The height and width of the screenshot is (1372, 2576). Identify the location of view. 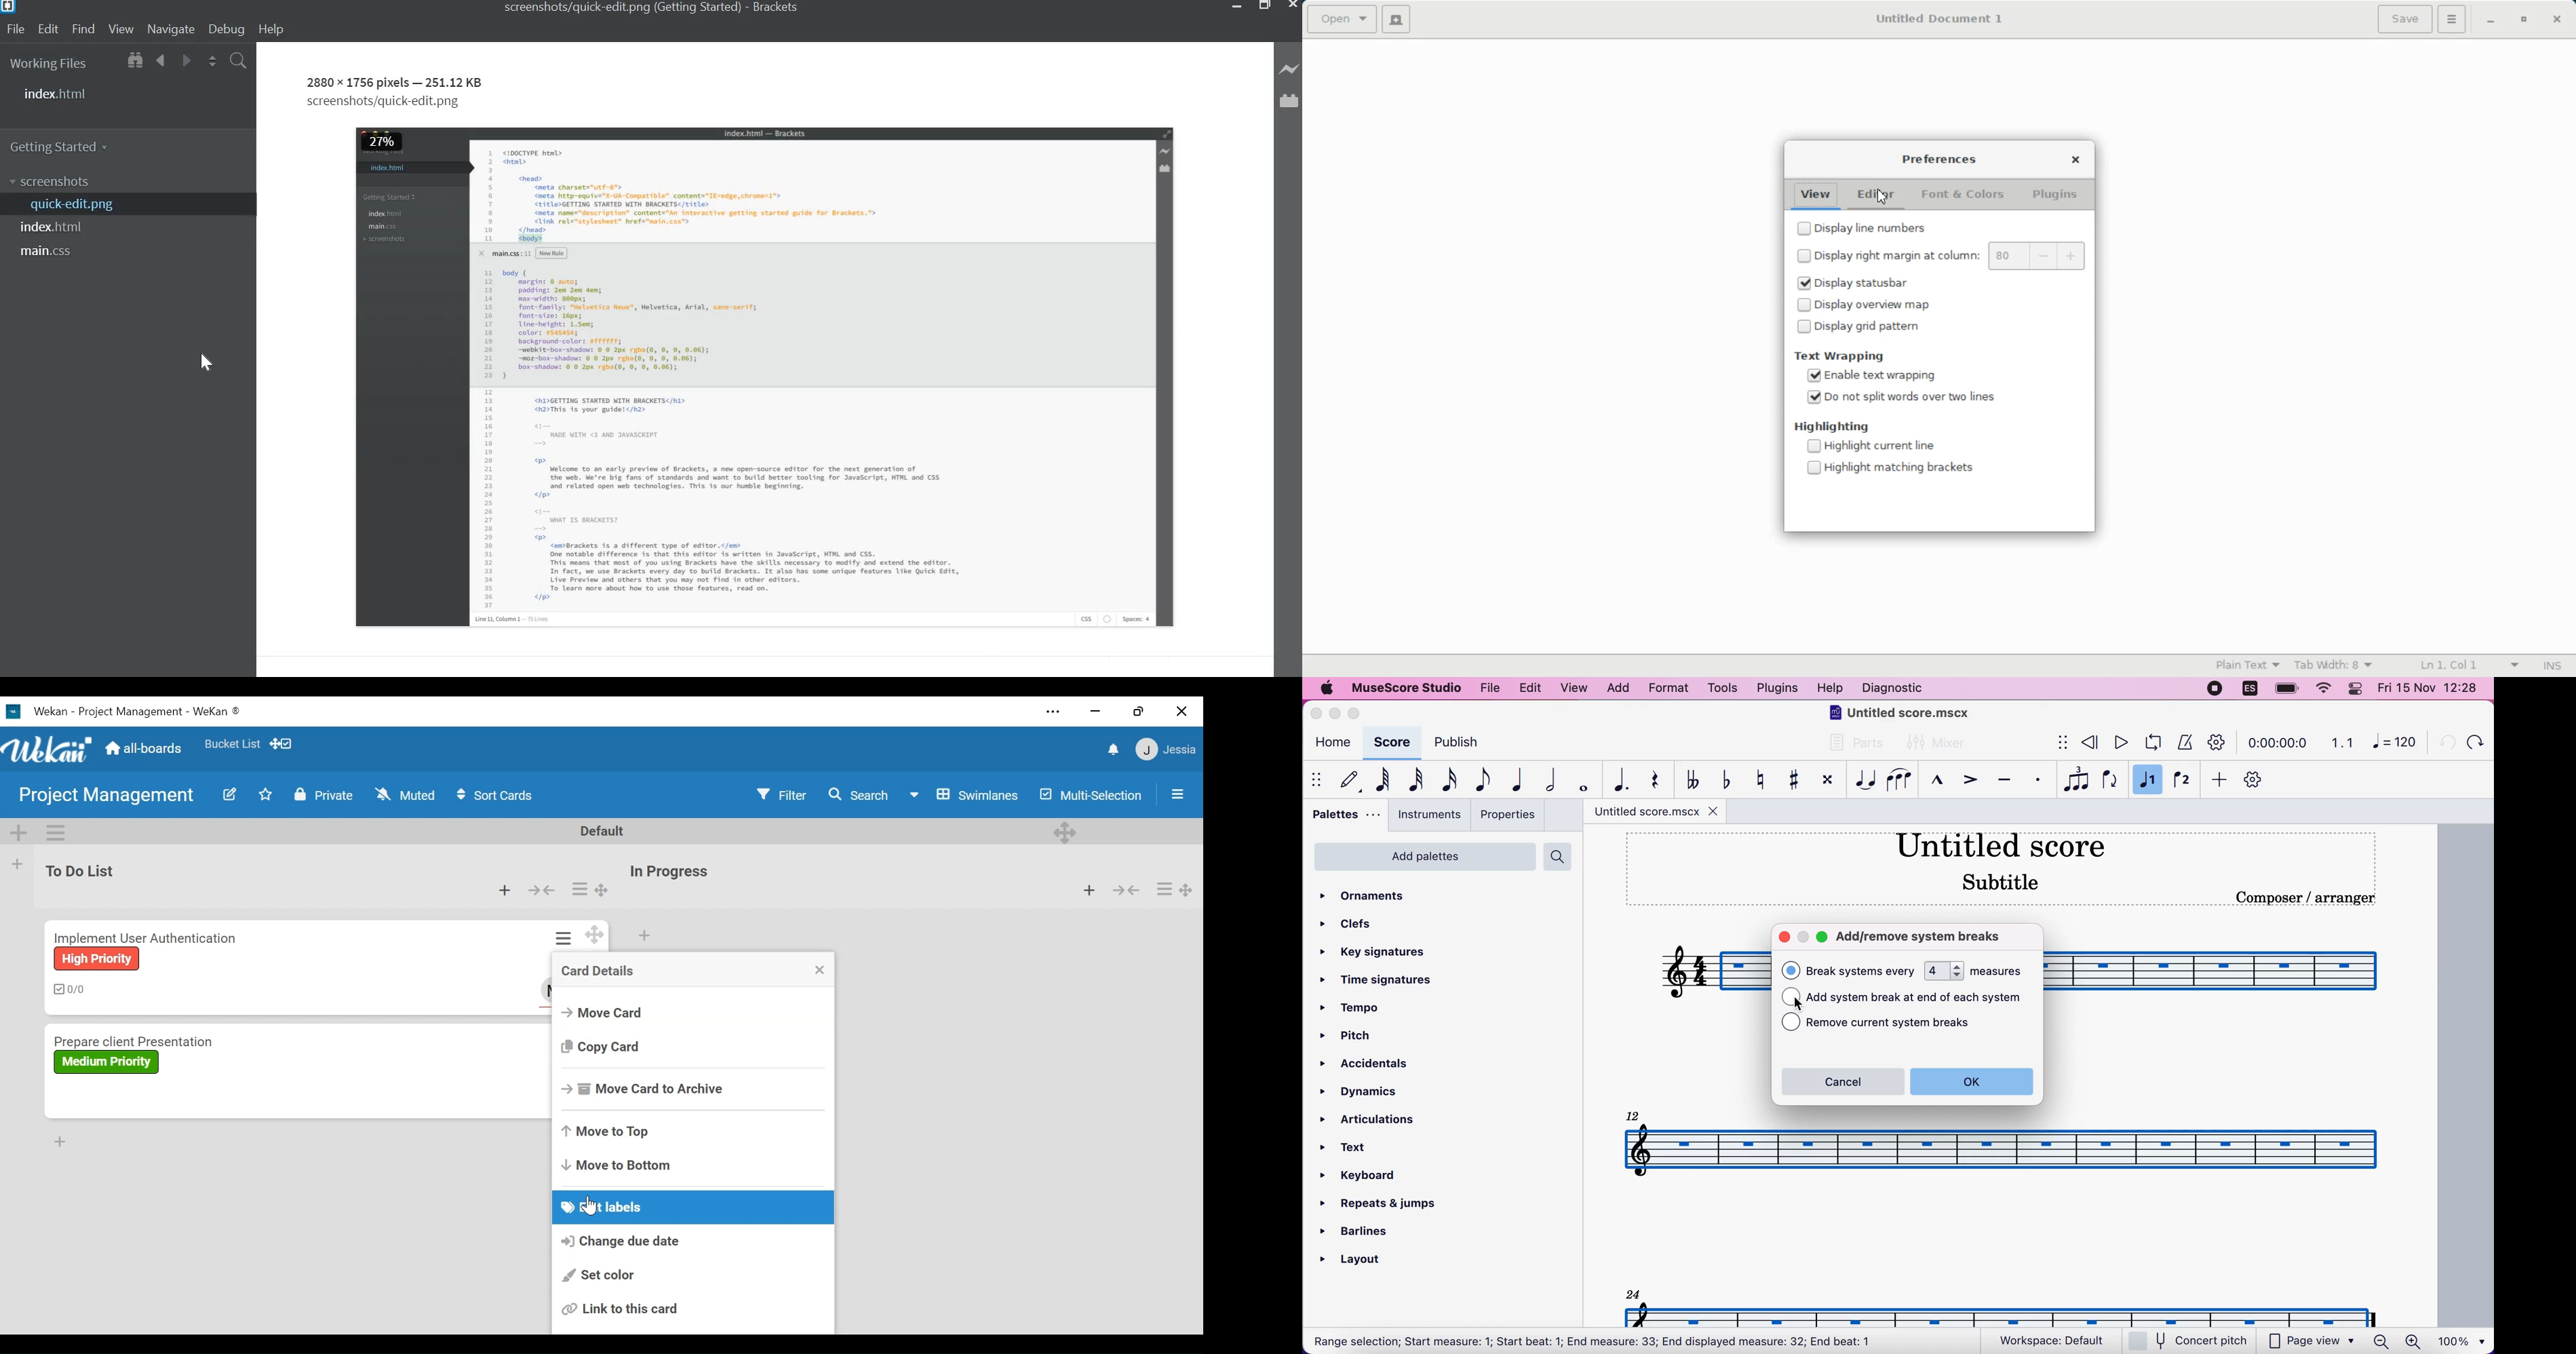
(1575, 690).